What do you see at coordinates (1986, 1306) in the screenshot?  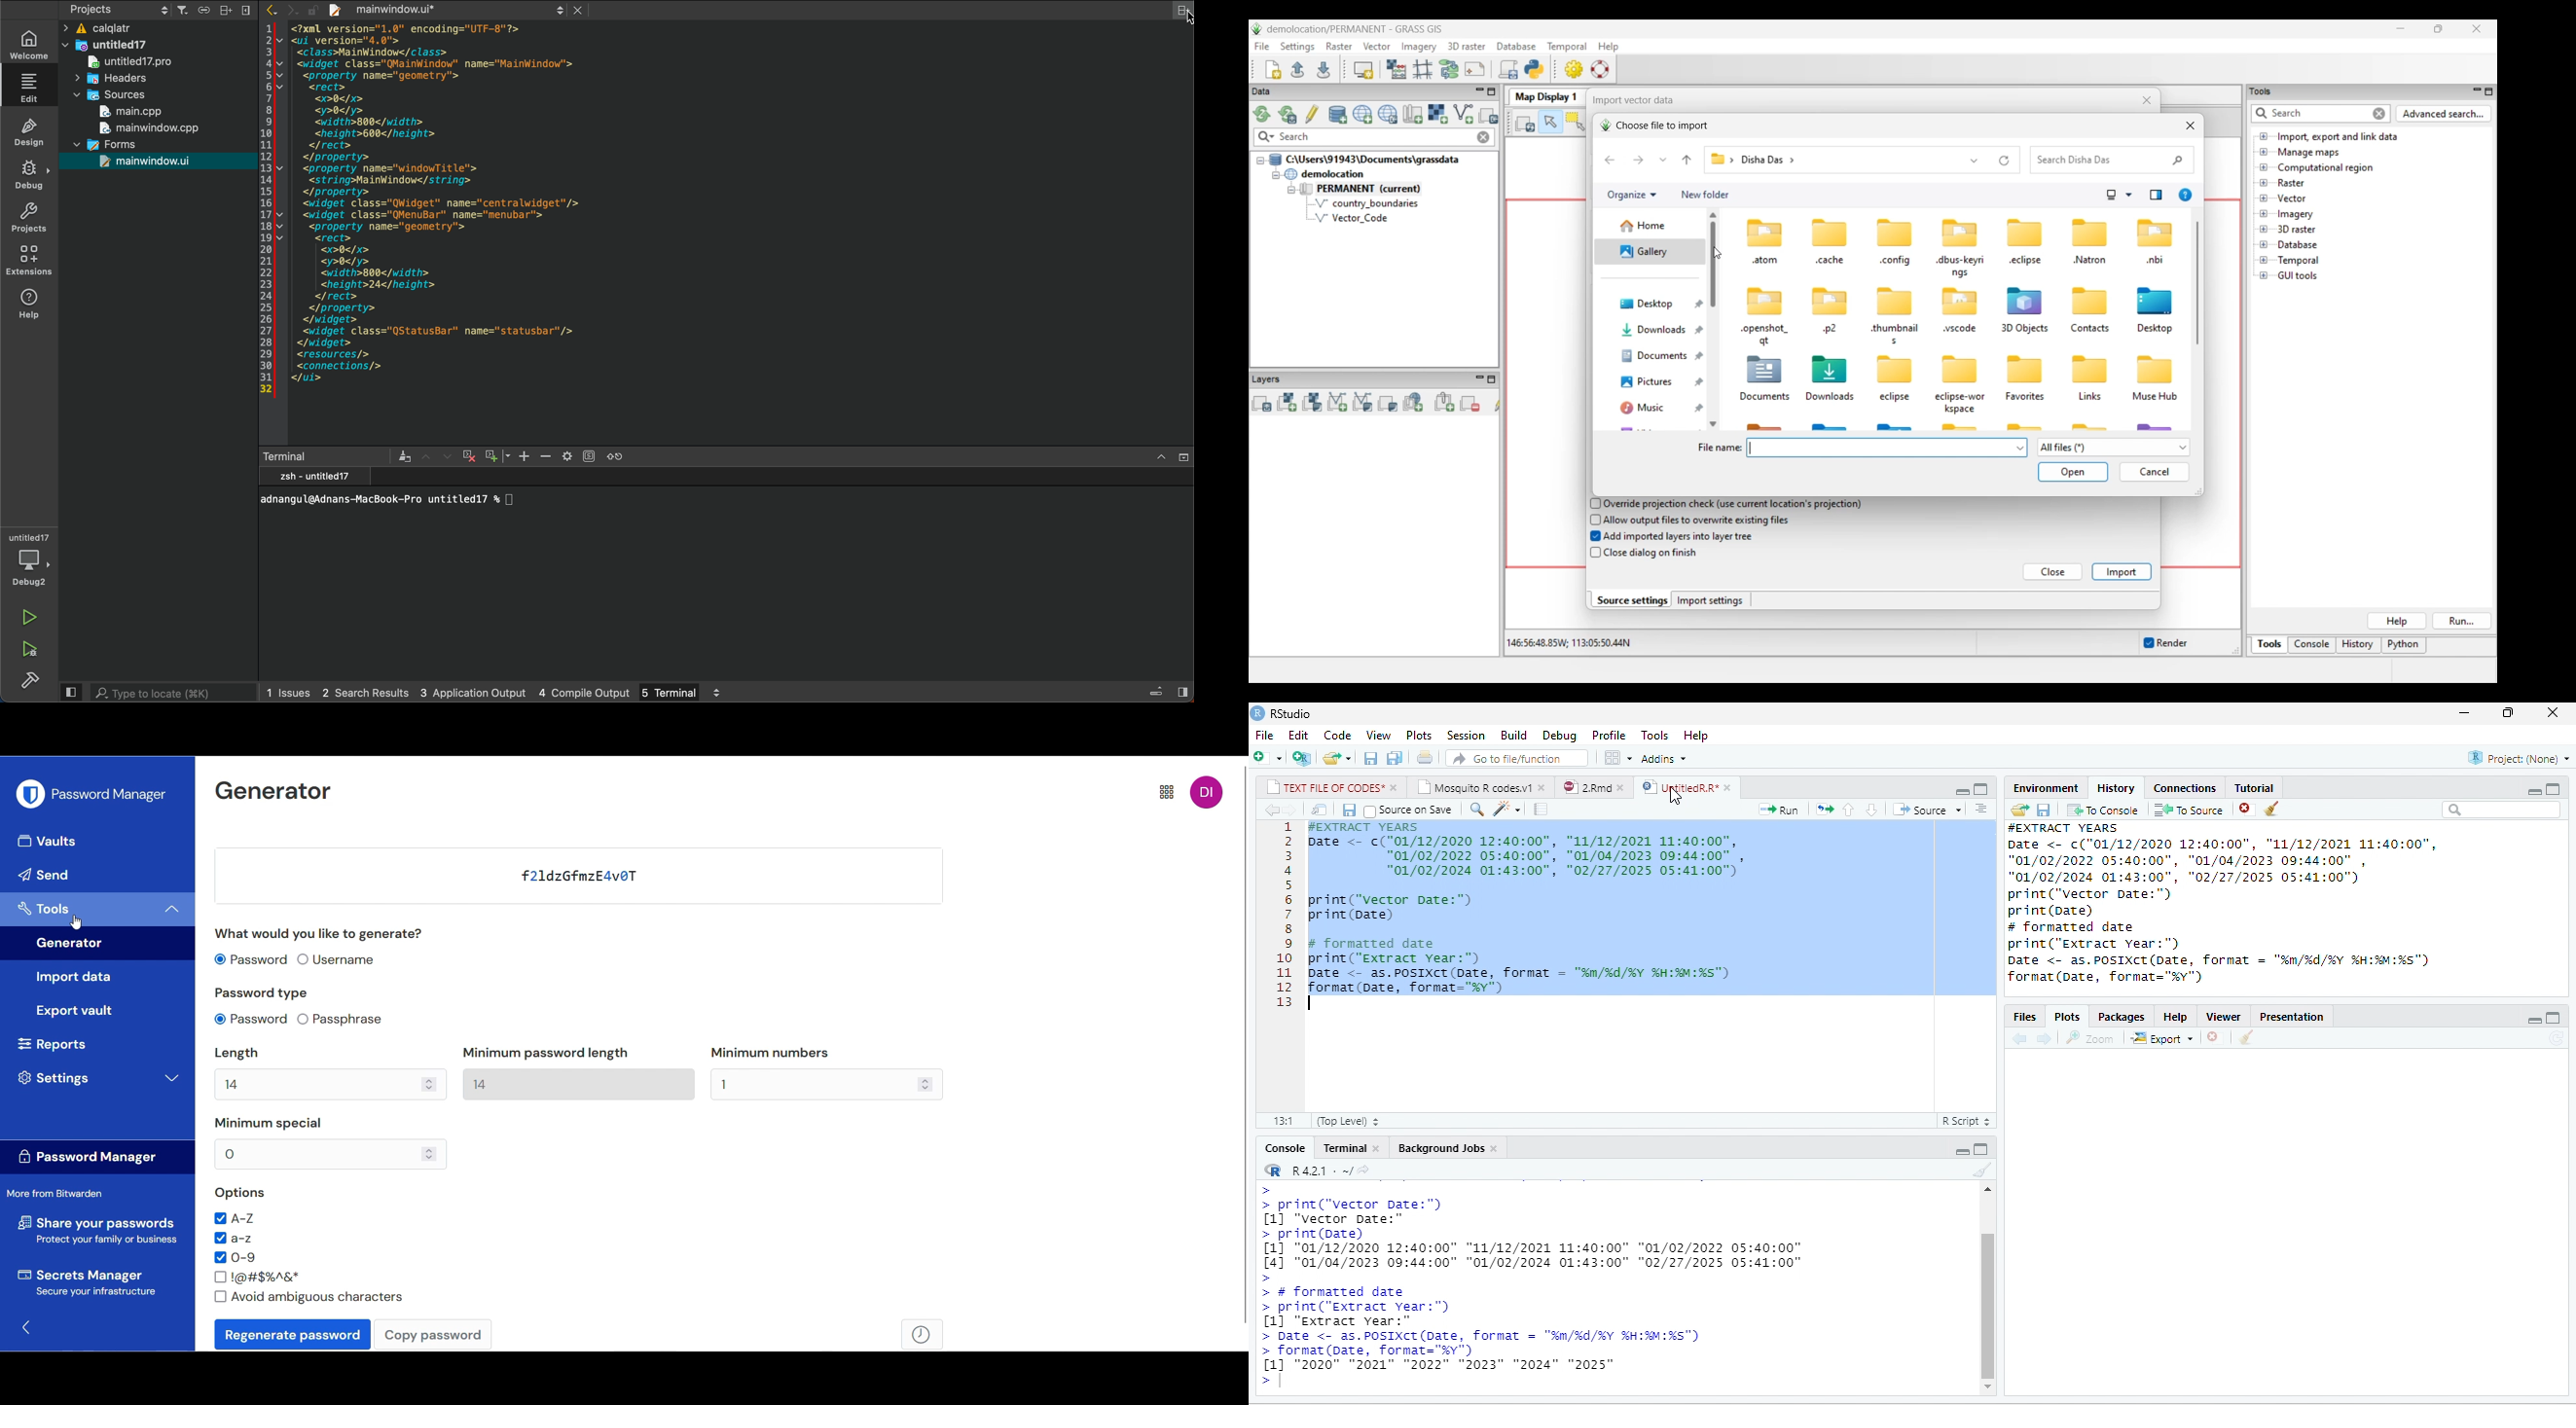 I see `scroll bar` at bounding box center [1986, 1306].